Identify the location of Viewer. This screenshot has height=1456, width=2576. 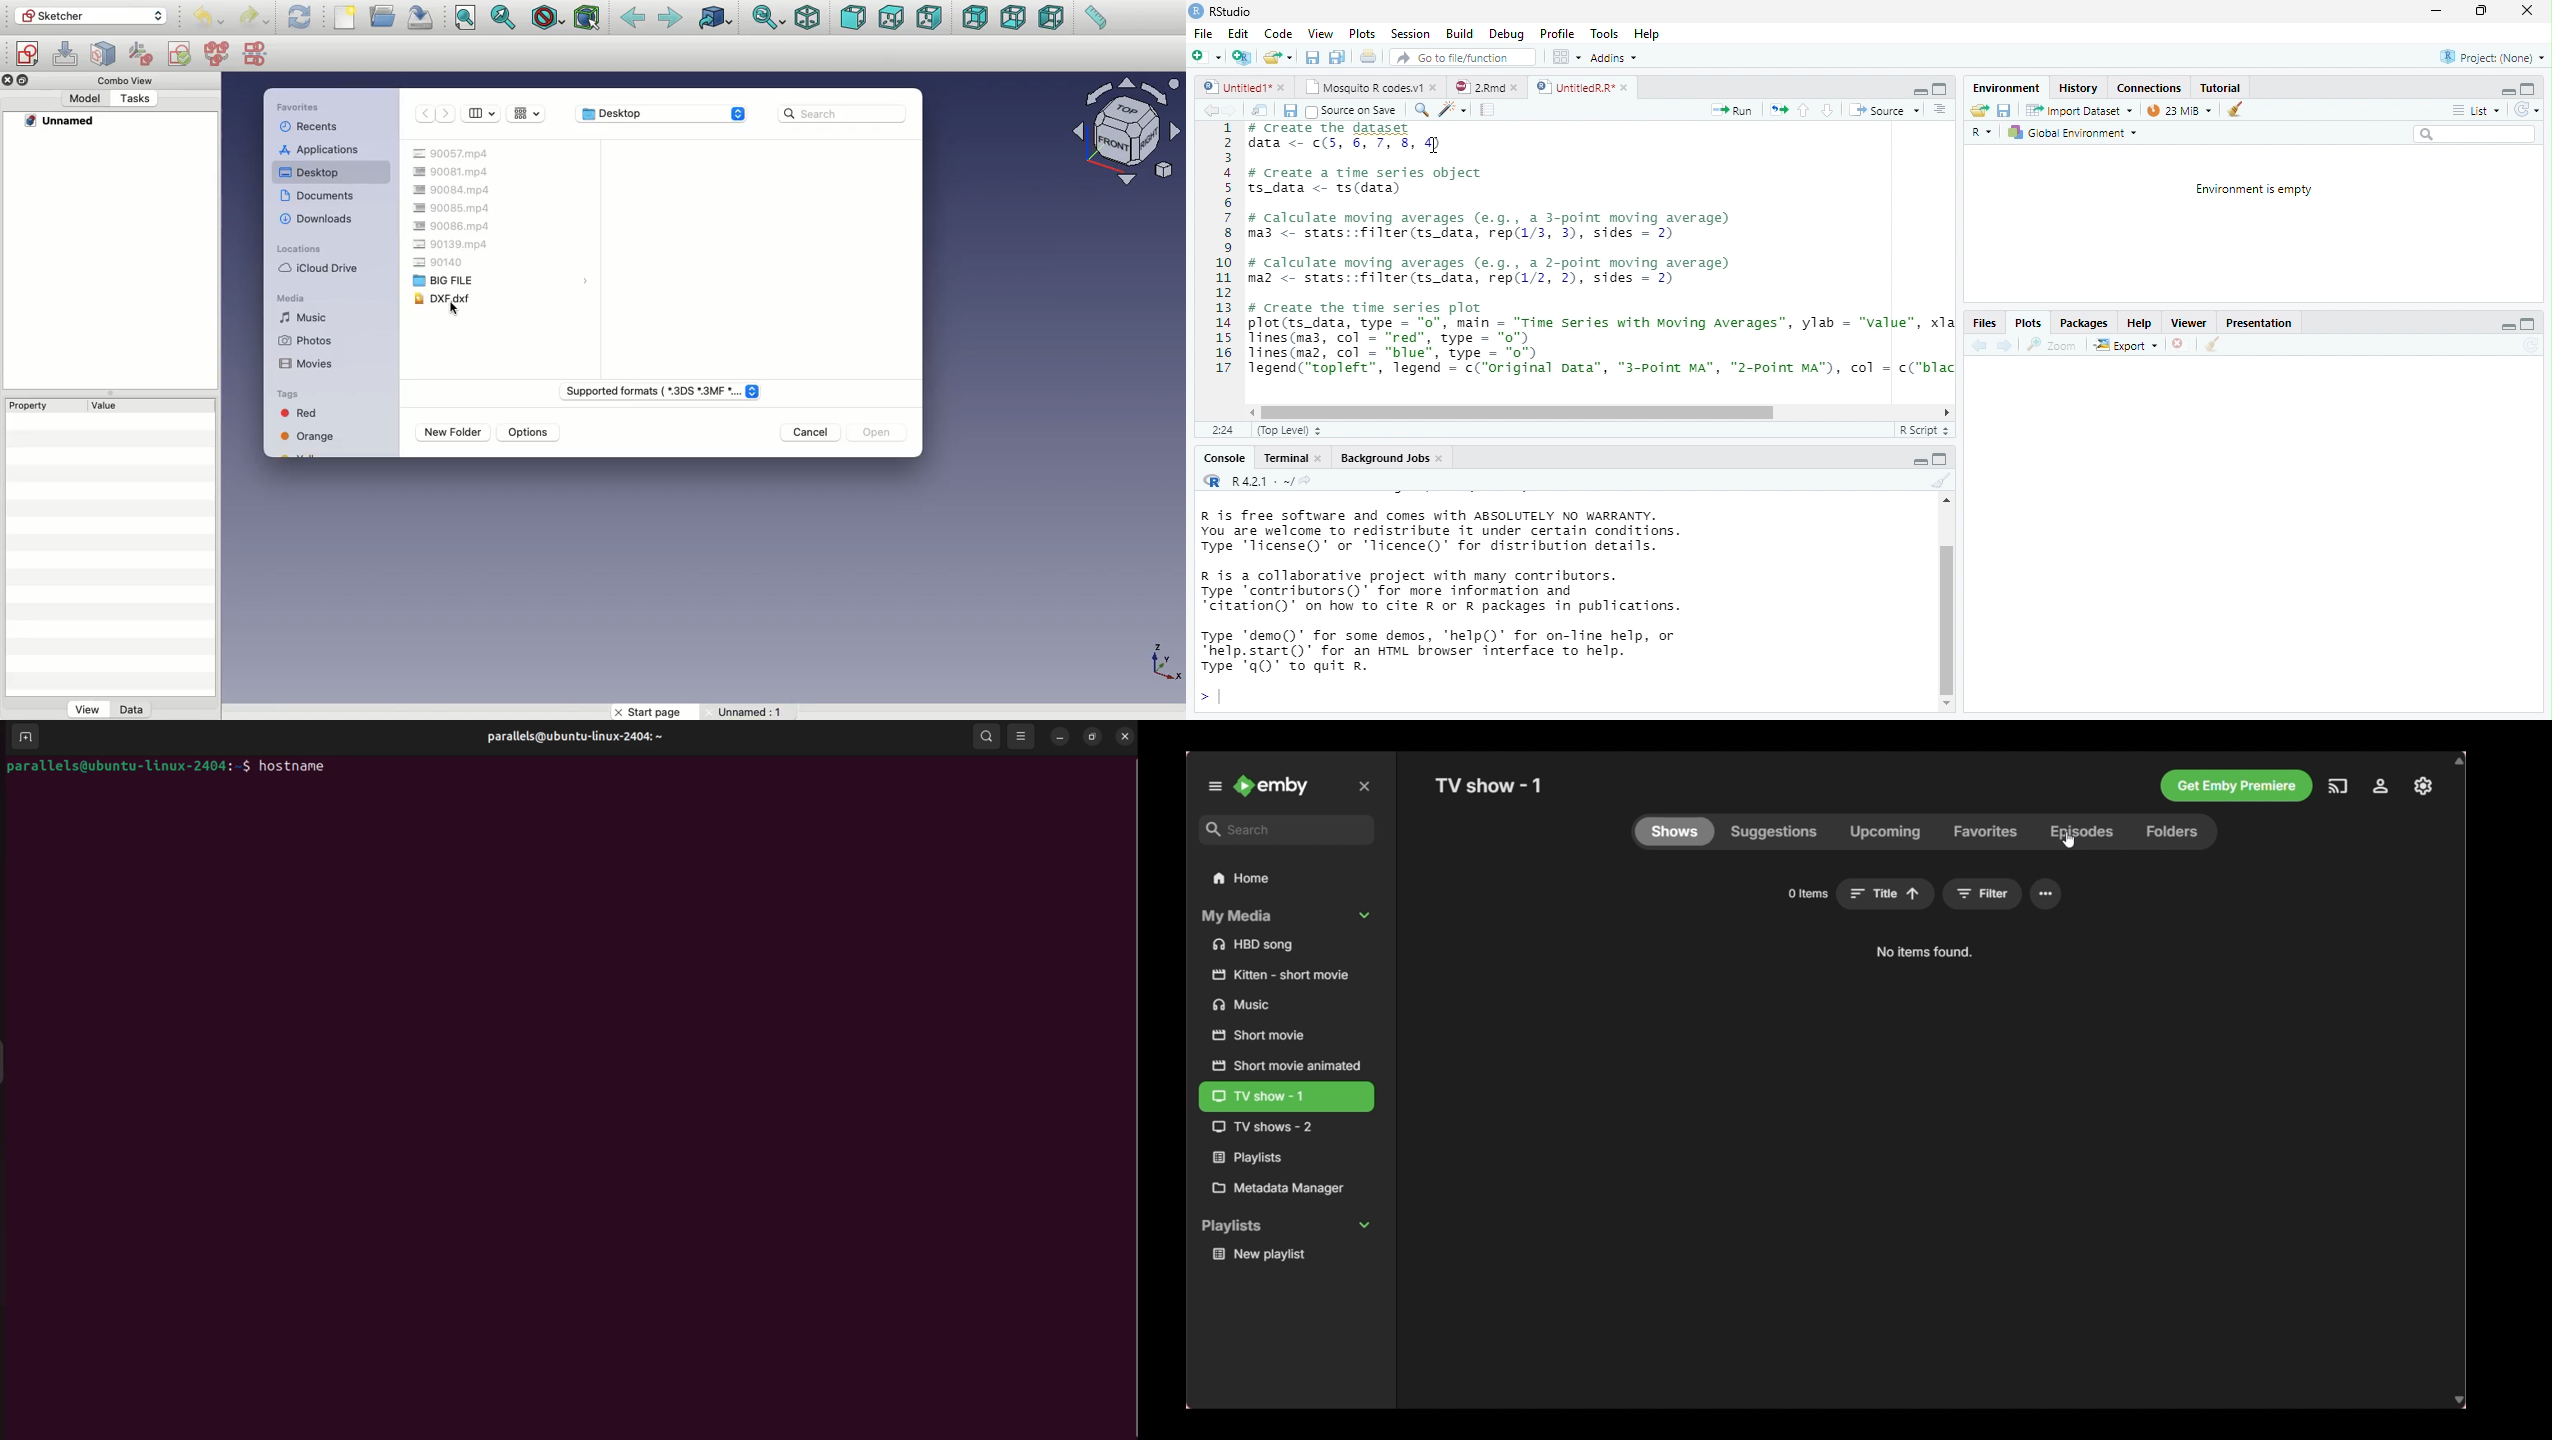
(2188, 323).